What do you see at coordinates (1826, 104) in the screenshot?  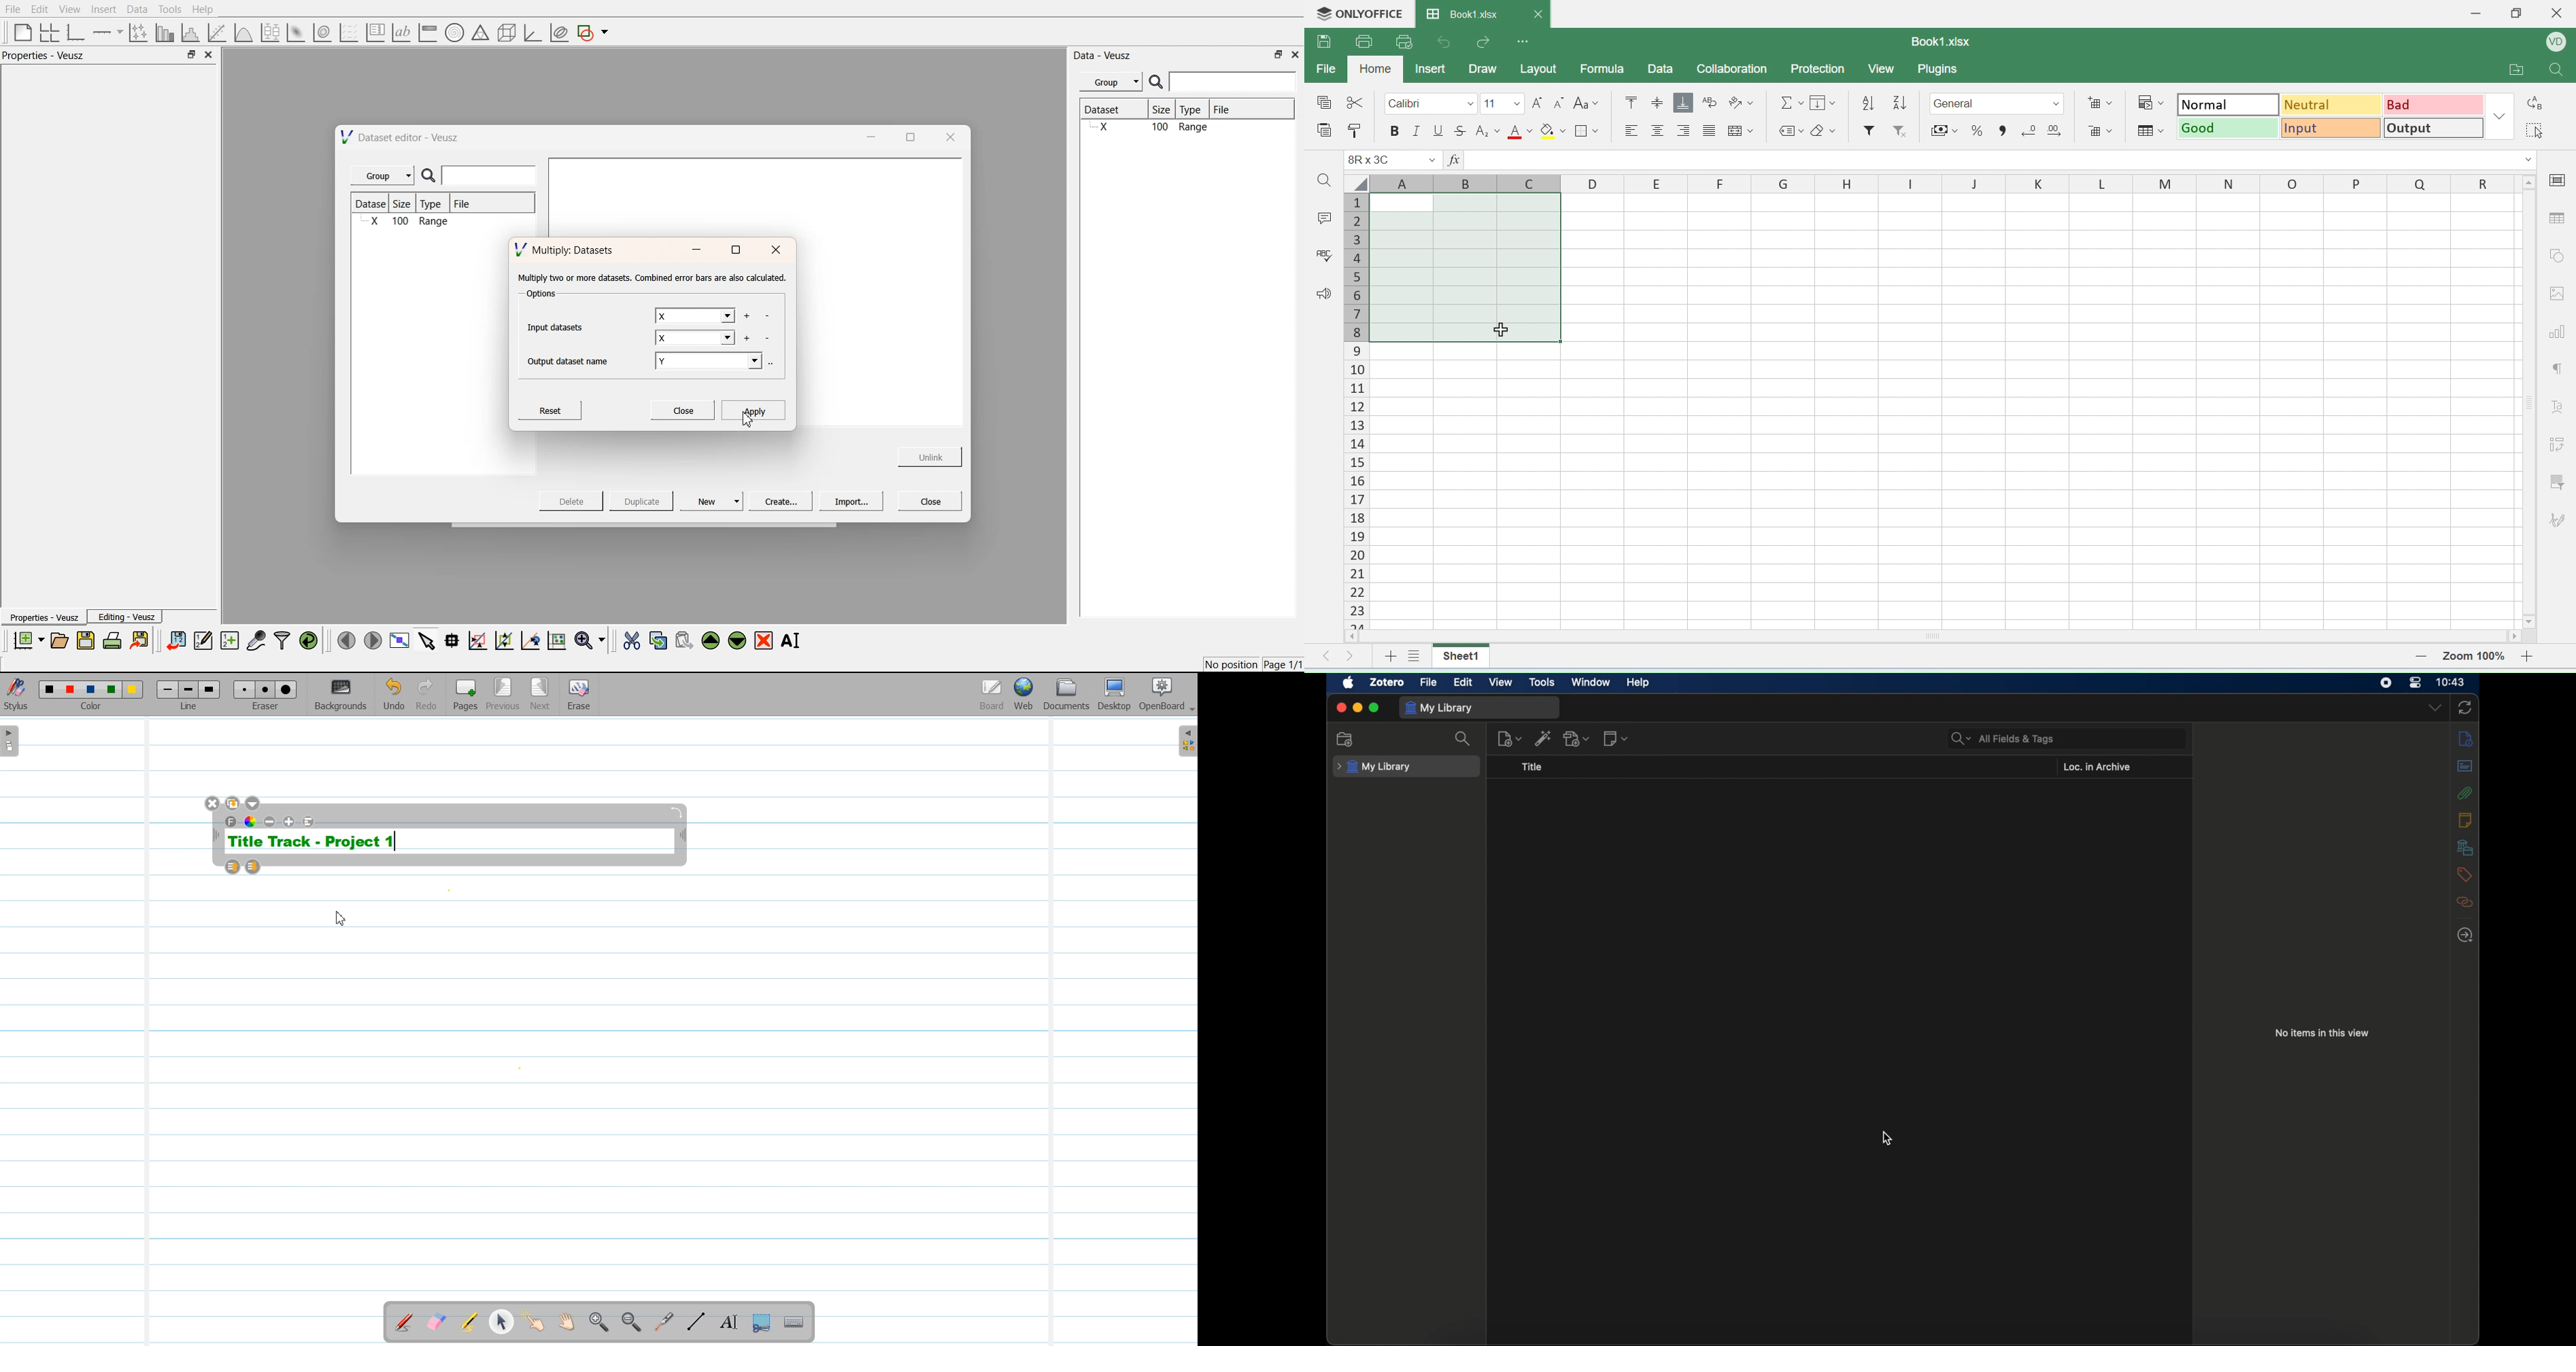 I see `fill` at bounding box center [1826, 104].